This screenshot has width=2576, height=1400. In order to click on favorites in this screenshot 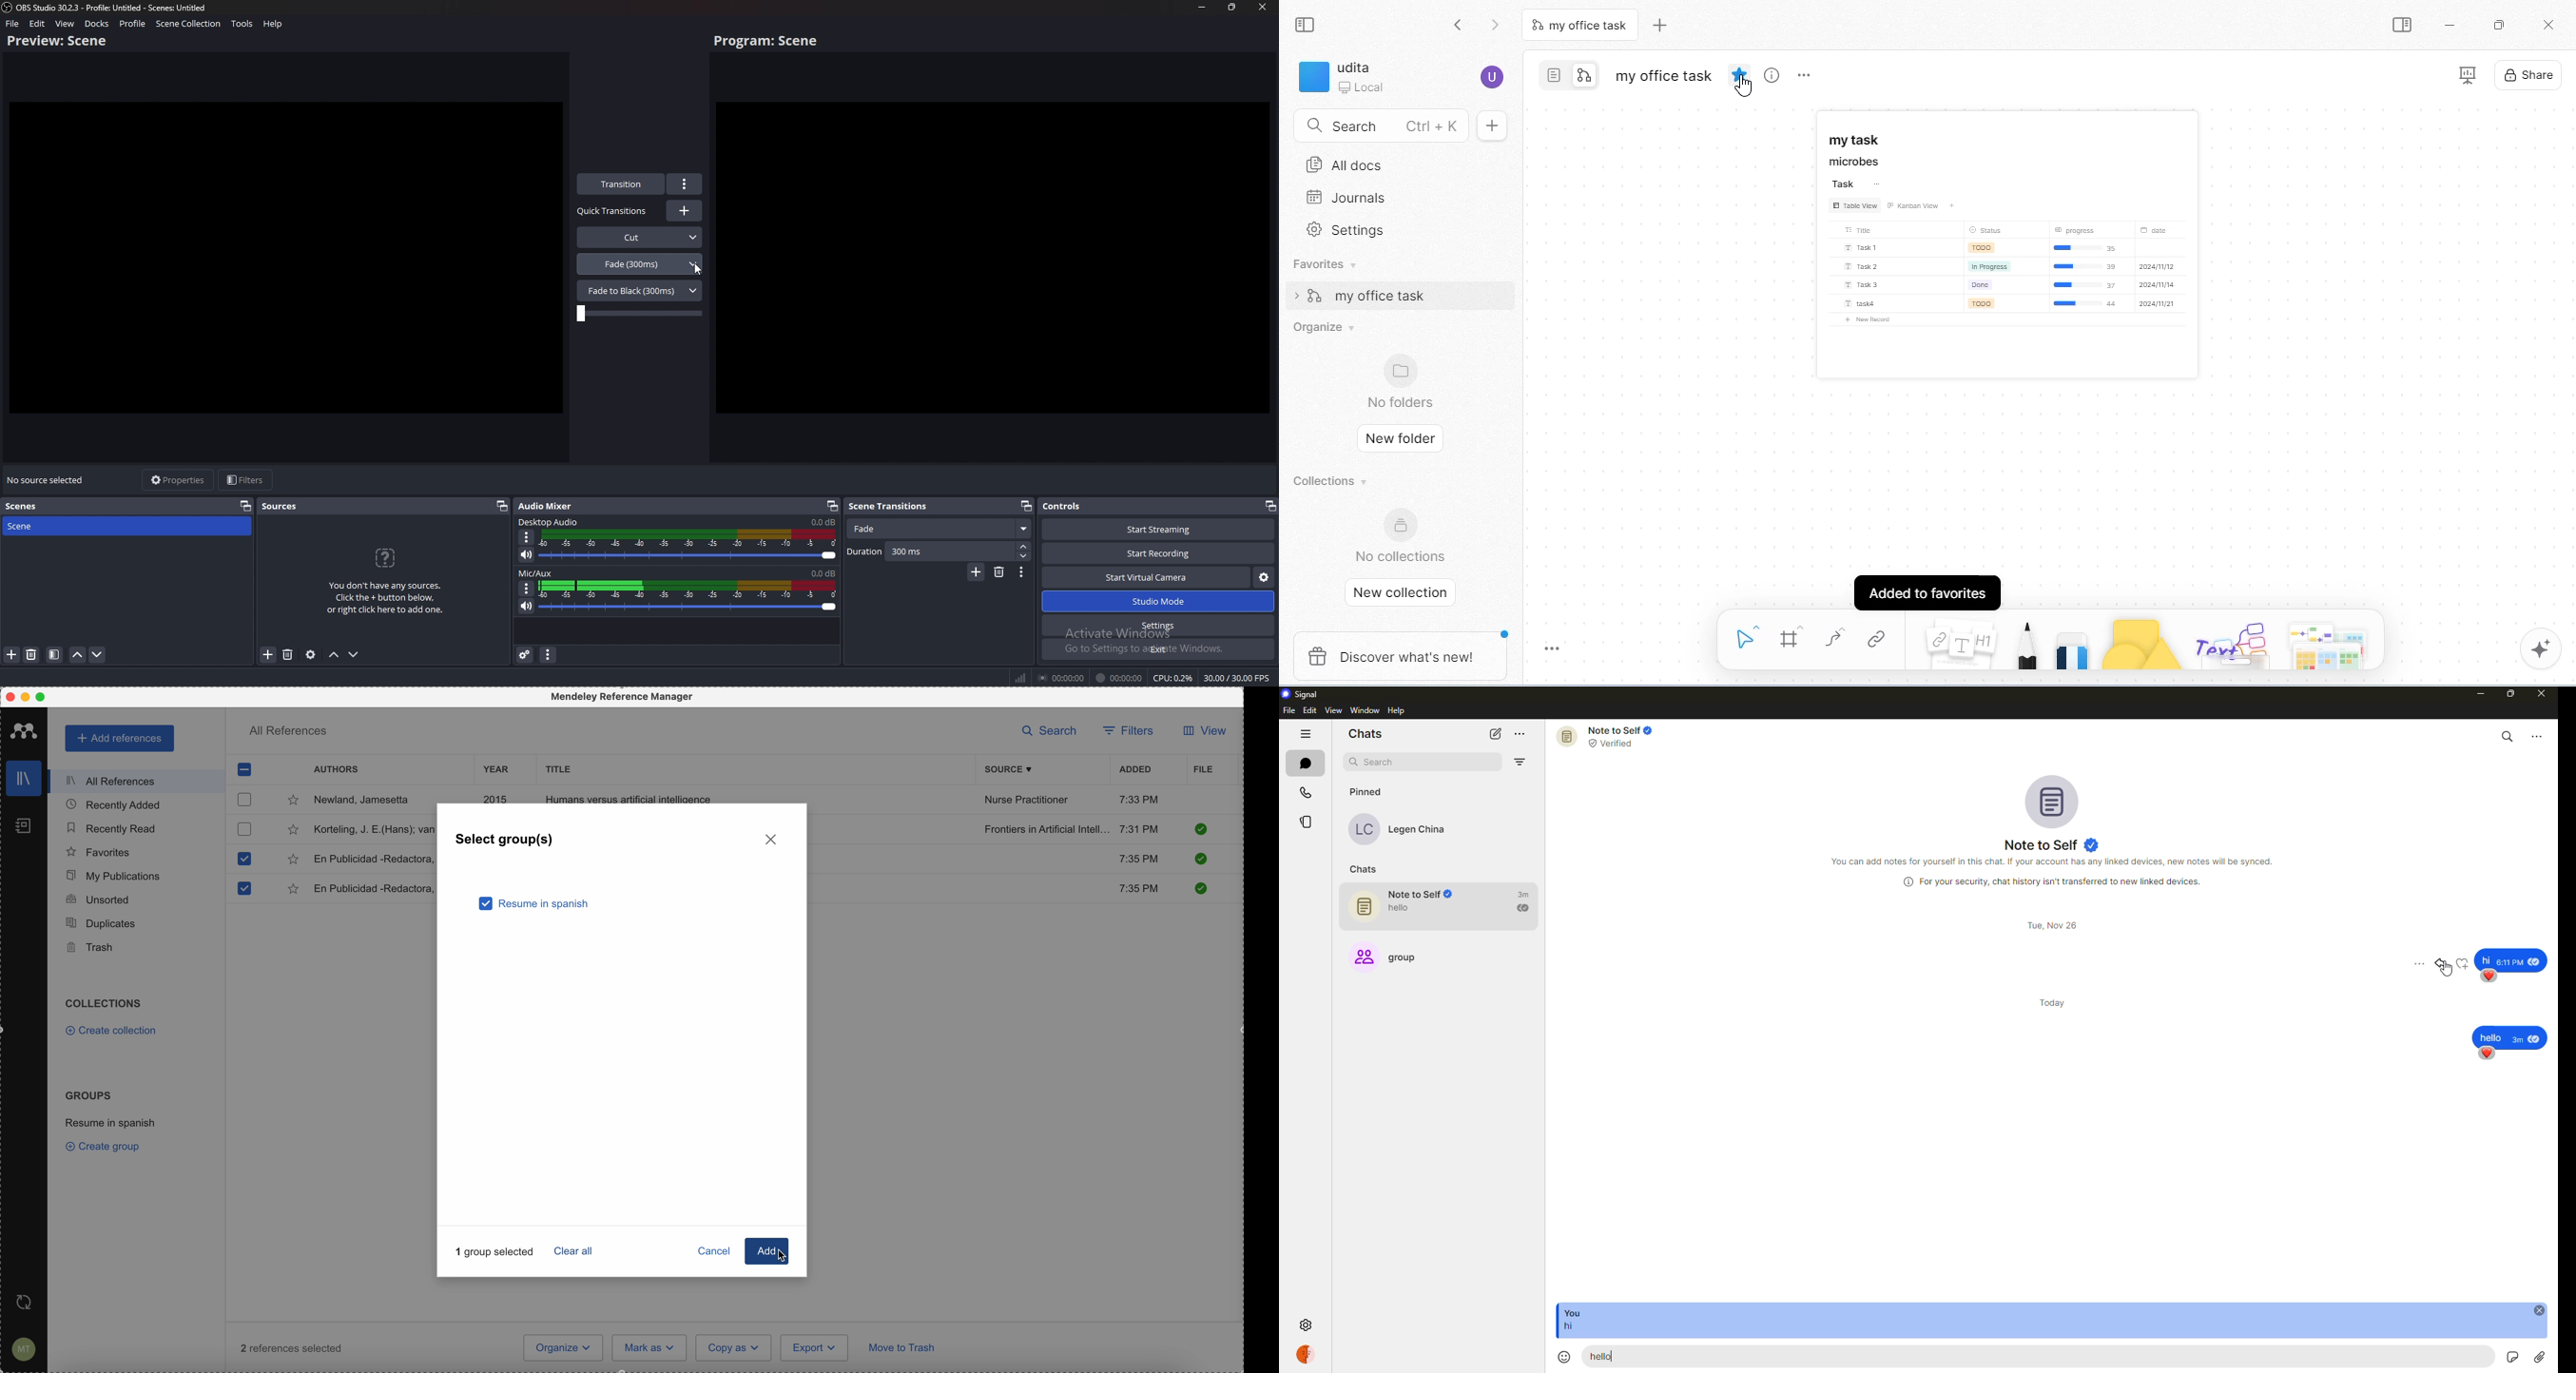, I will do `click(1331, 264)`.